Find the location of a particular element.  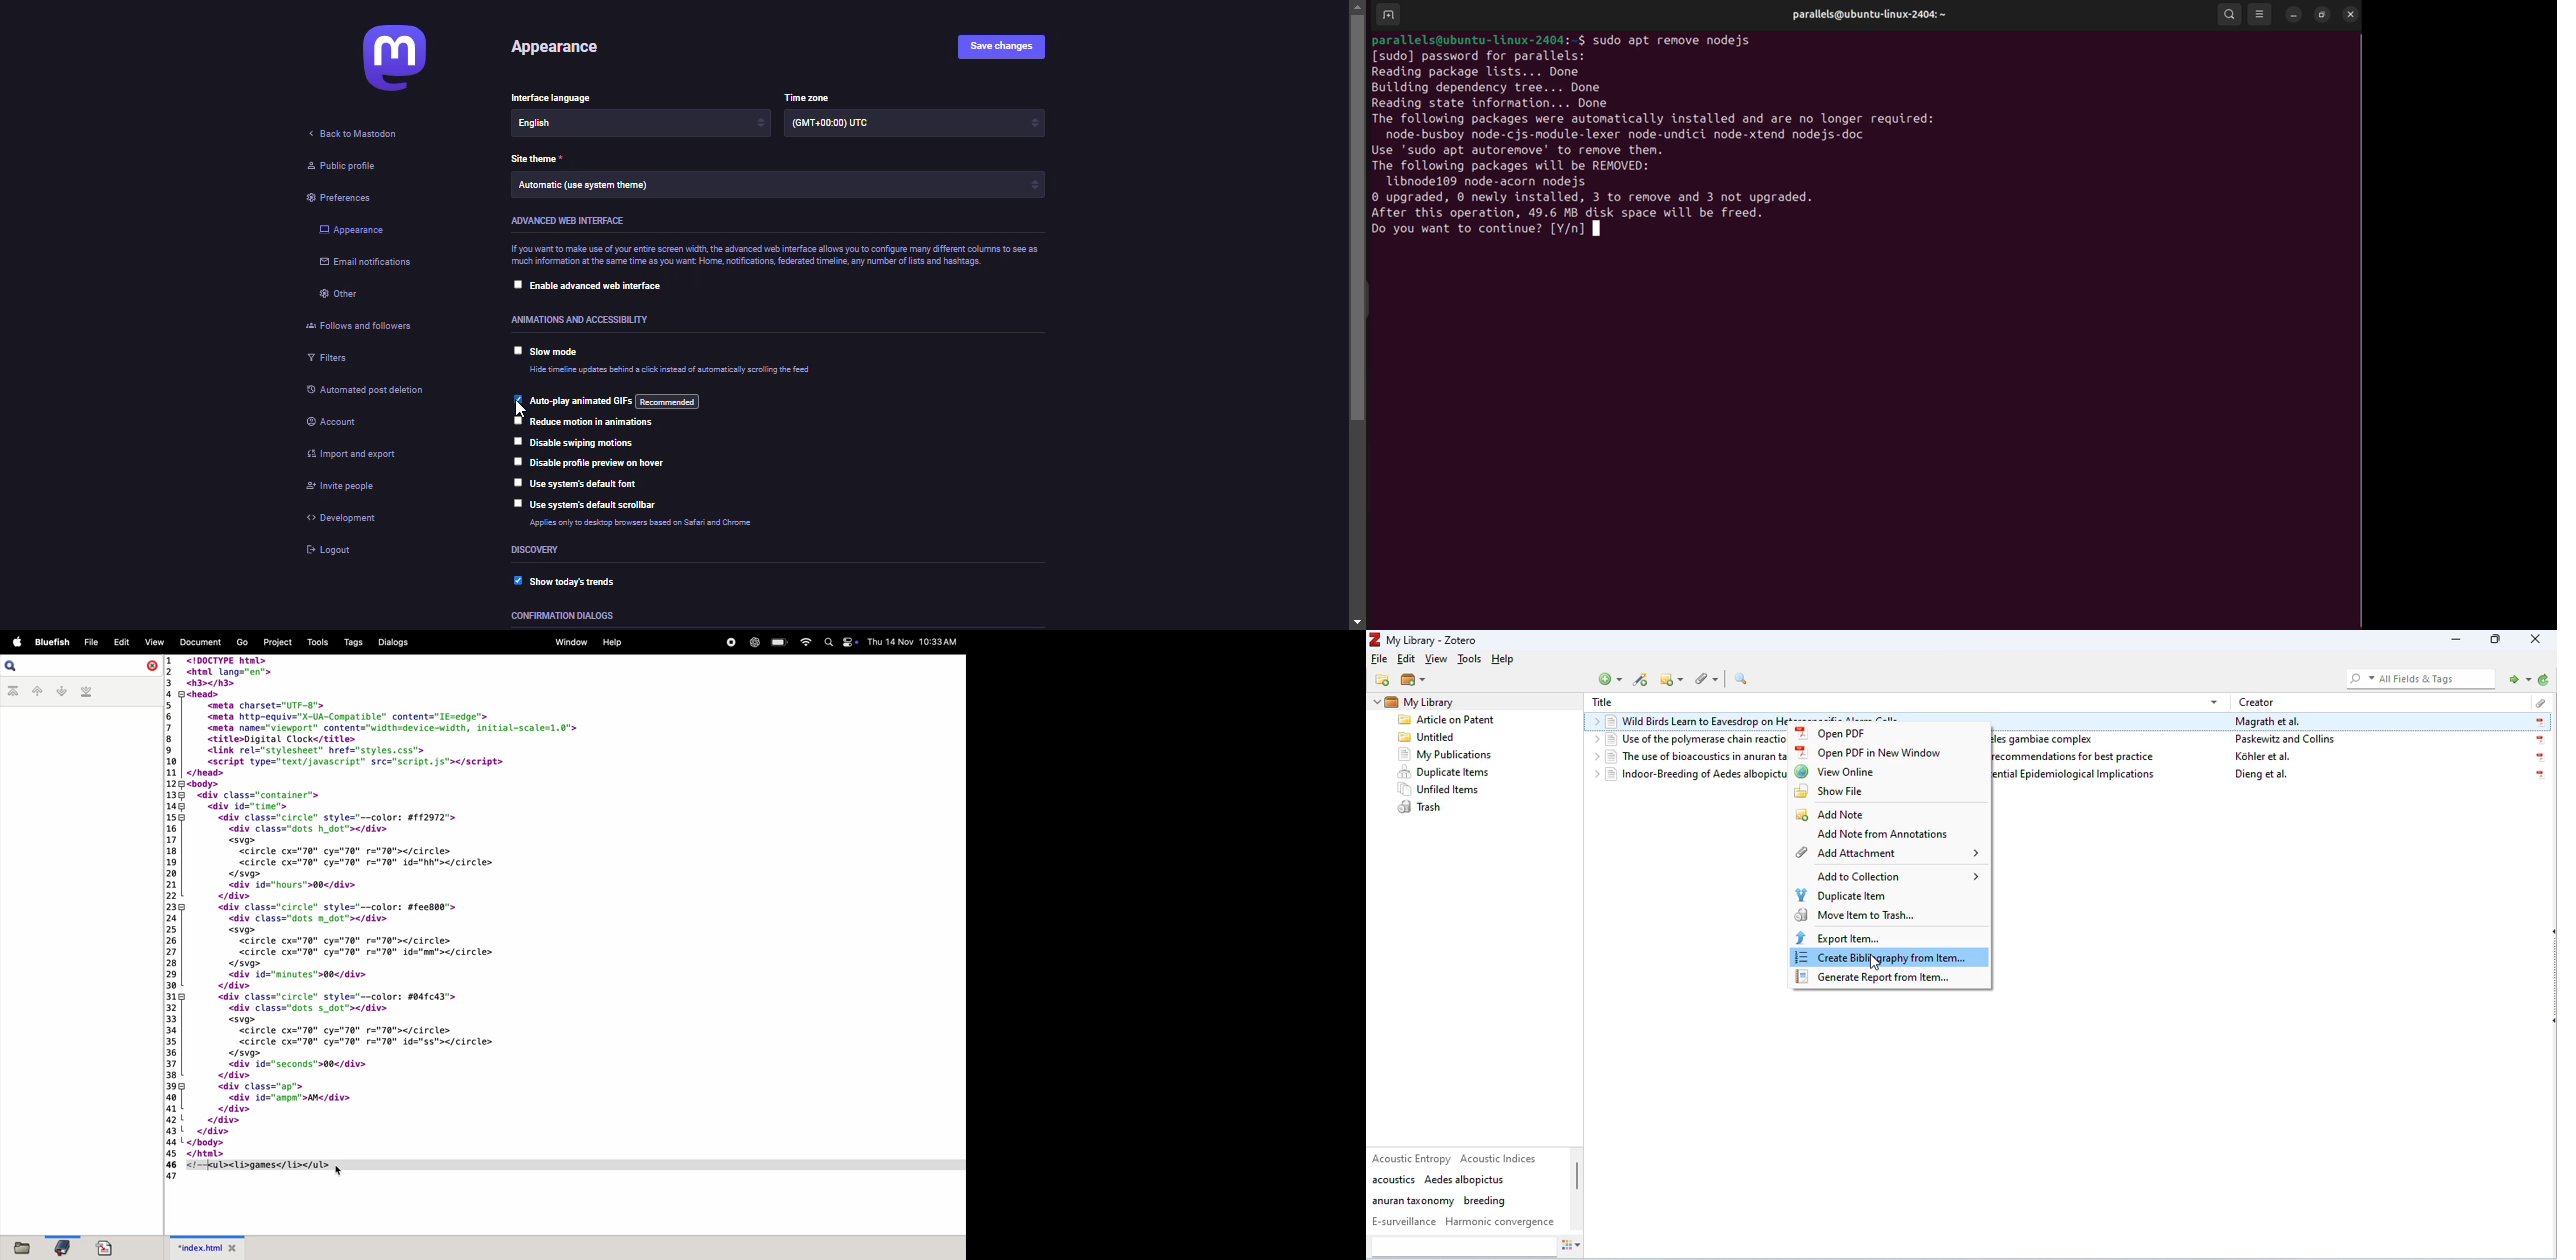

Vertical scroll bar is located at coordinates (1577, 1182).